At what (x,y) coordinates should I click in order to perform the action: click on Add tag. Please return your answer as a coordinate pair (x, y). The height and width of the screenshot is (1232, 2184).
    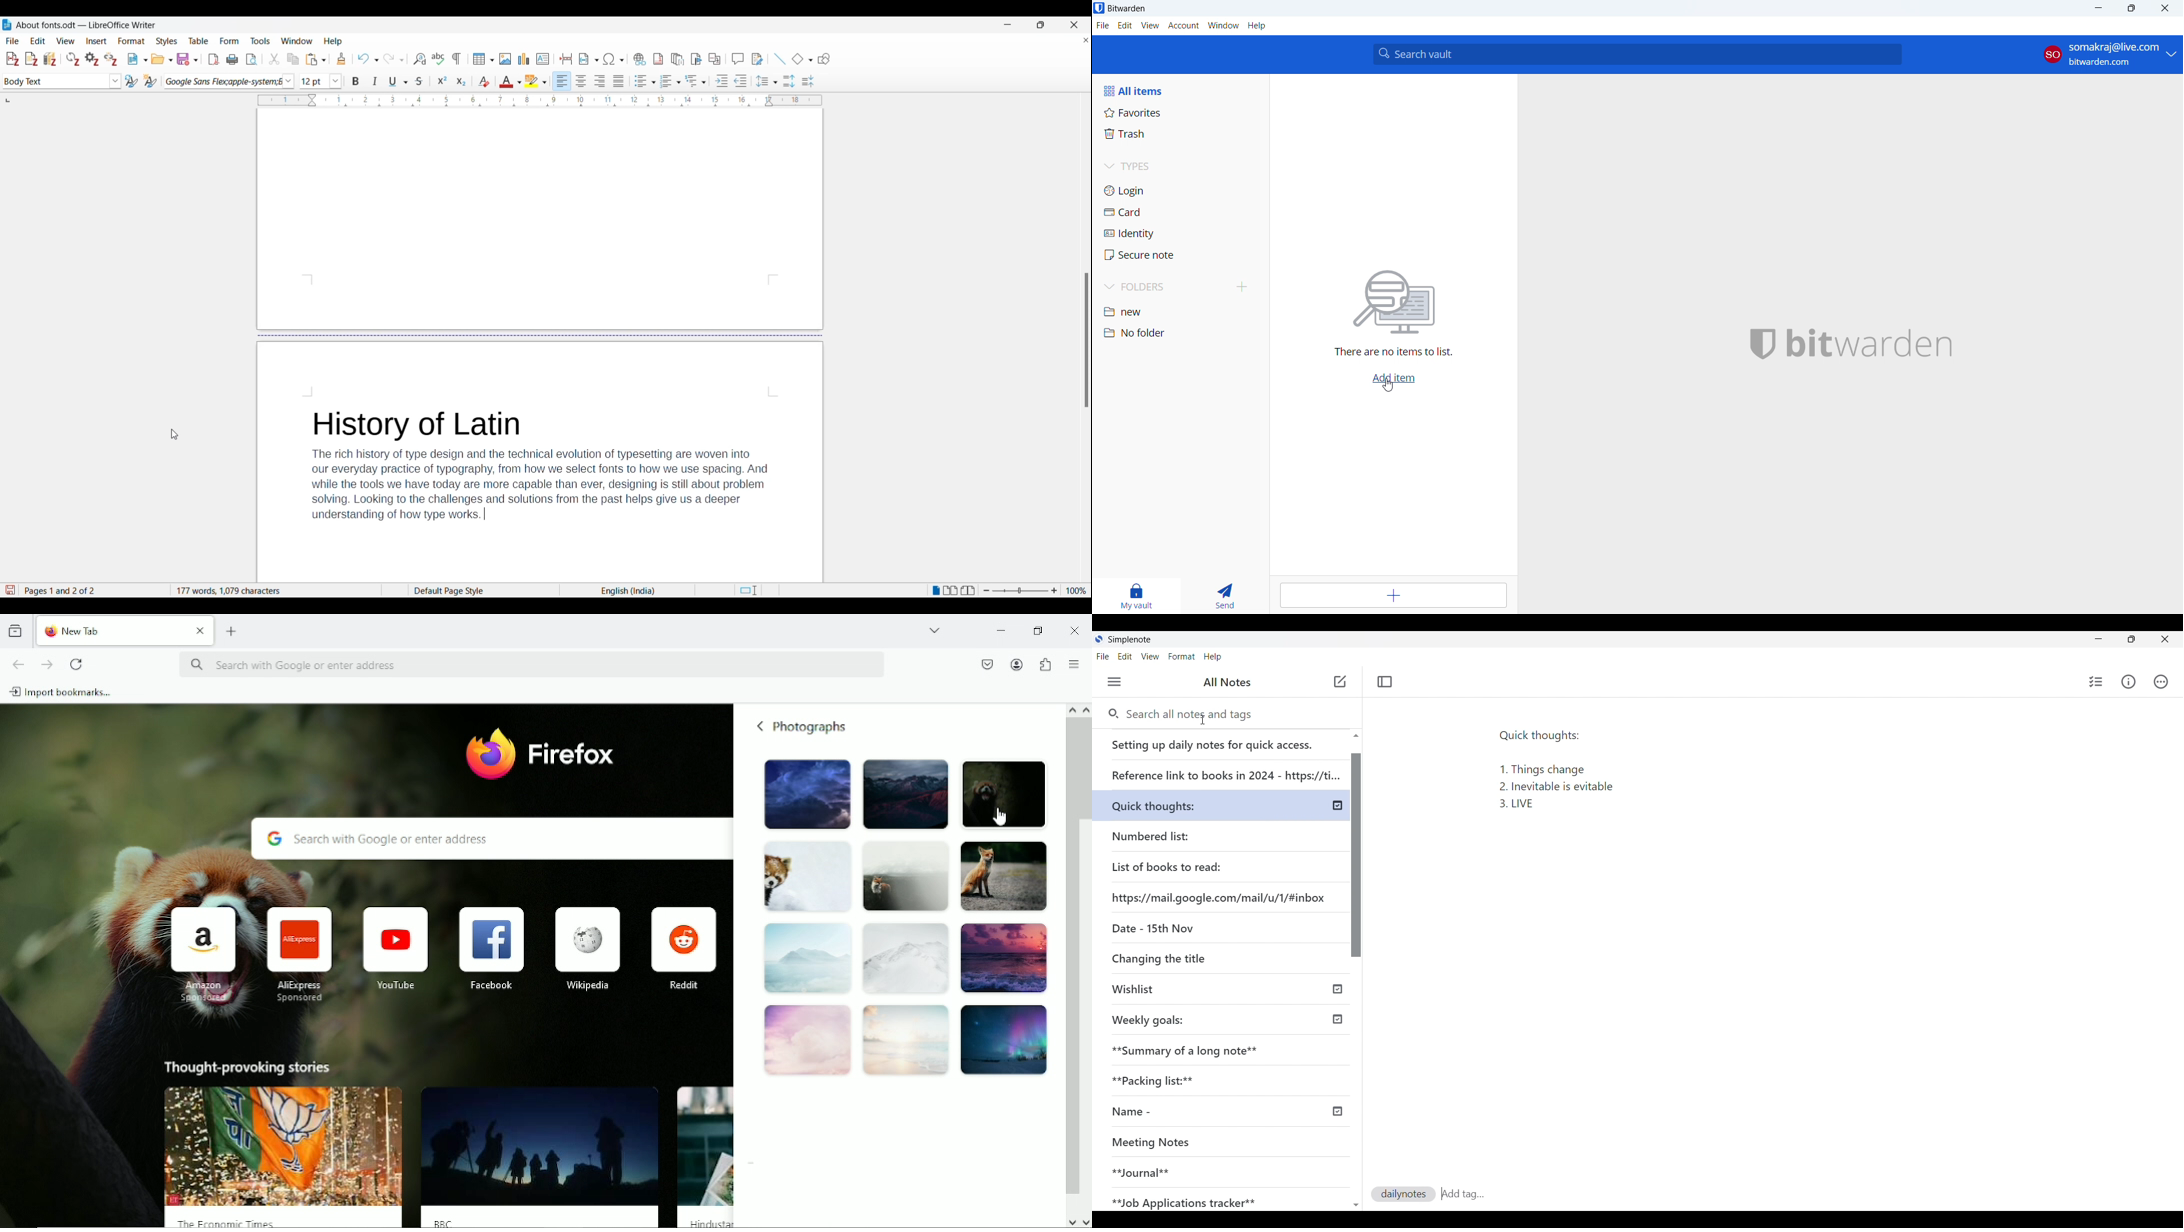
    Looking at the image, I should click on (1463, 1192).